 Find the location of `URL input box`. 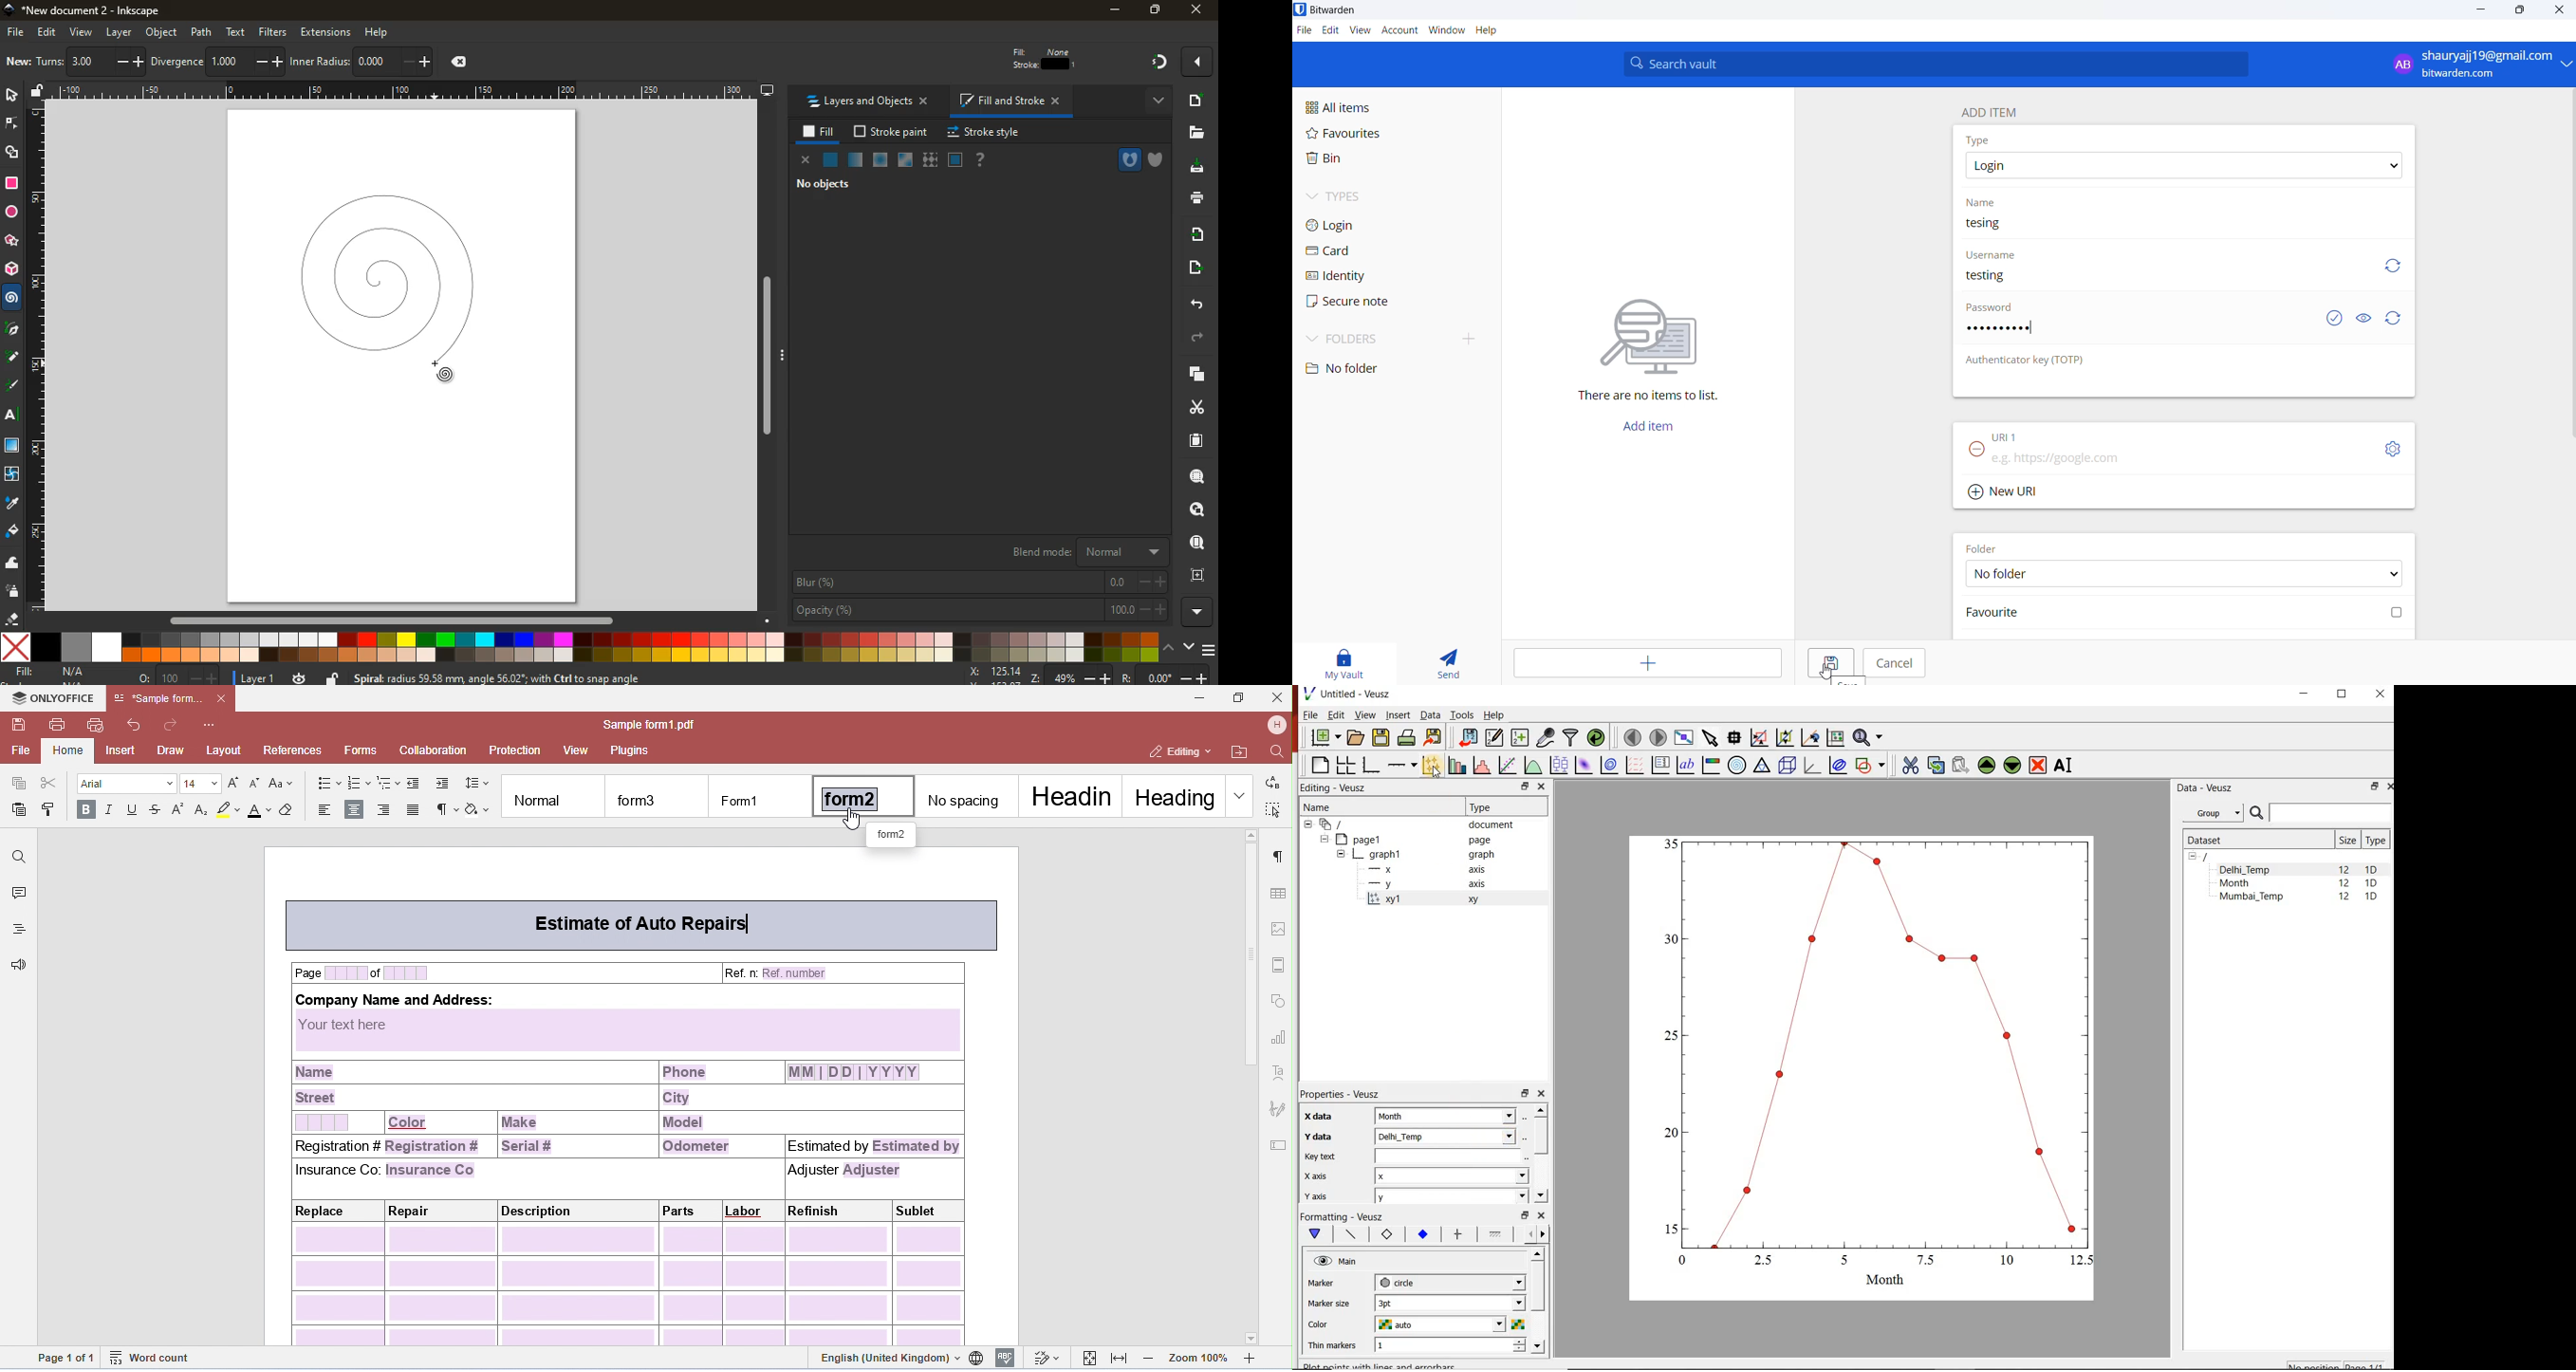

URL input box is located at coordinates (2180, 454).